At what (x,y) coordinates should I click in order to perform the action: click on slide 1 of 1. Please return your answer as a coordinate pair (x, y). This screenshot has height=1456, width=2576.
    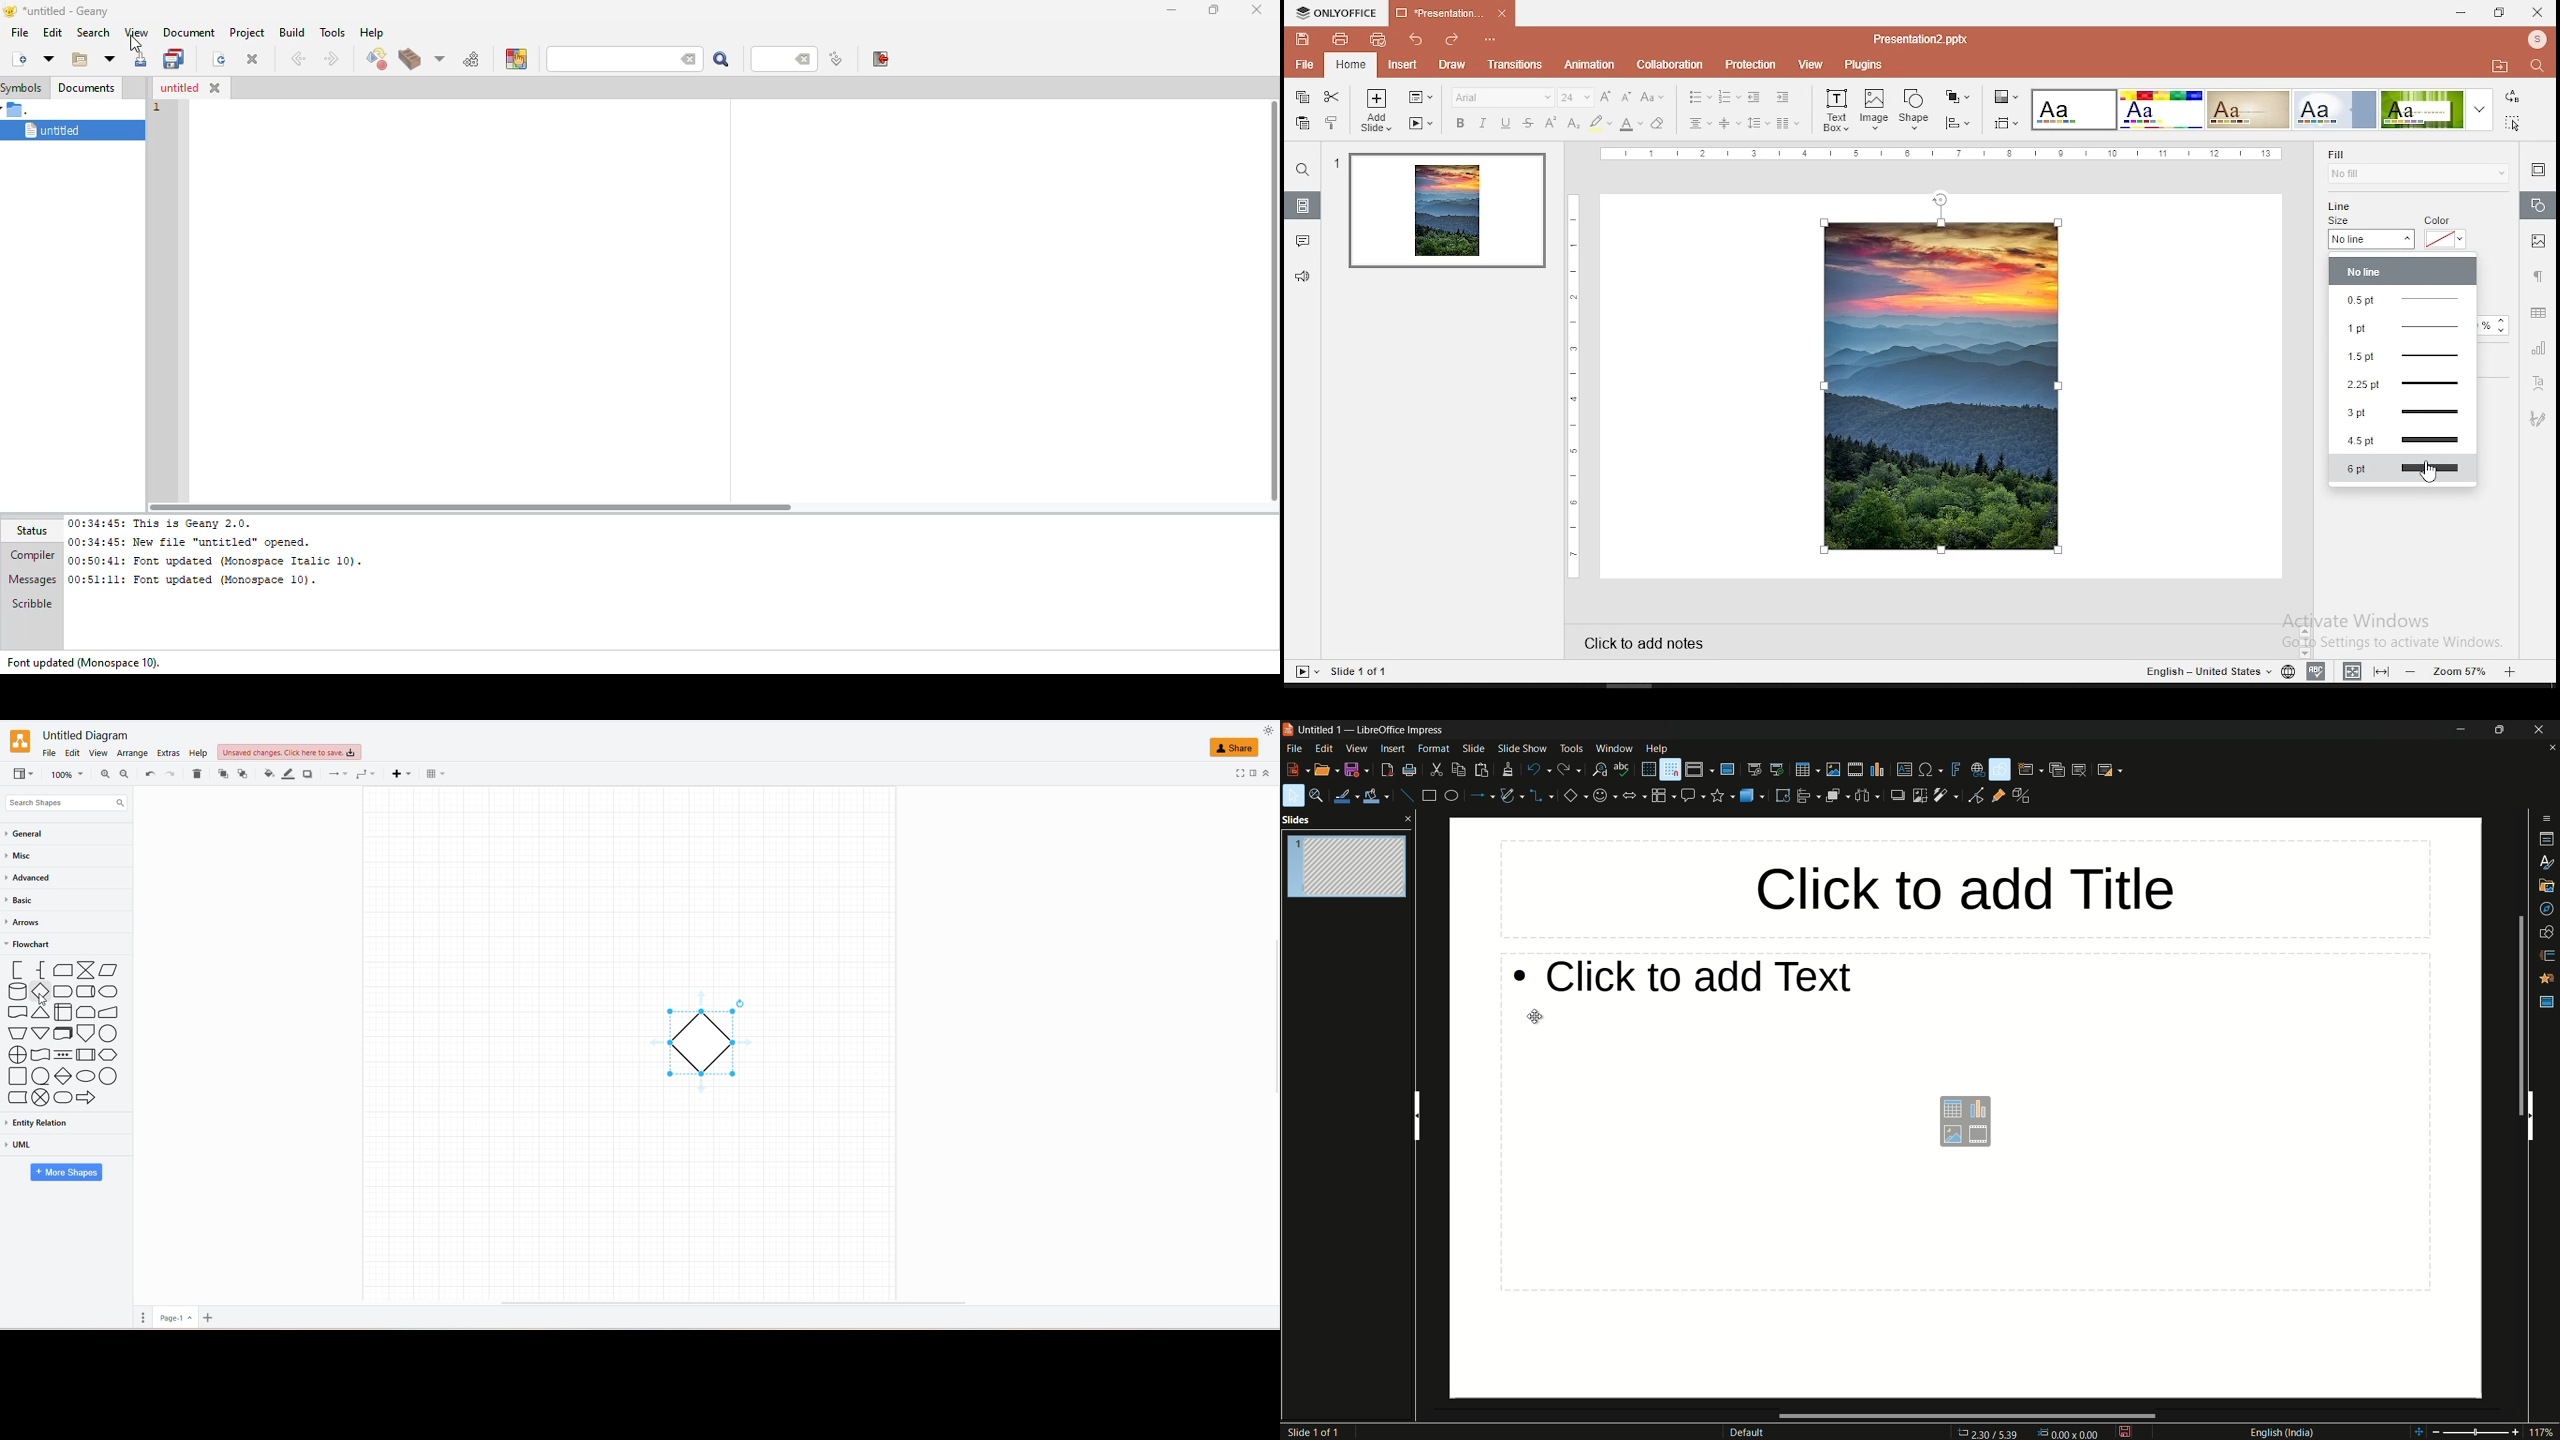
    Looking at the image, I should click on (1366, 671).